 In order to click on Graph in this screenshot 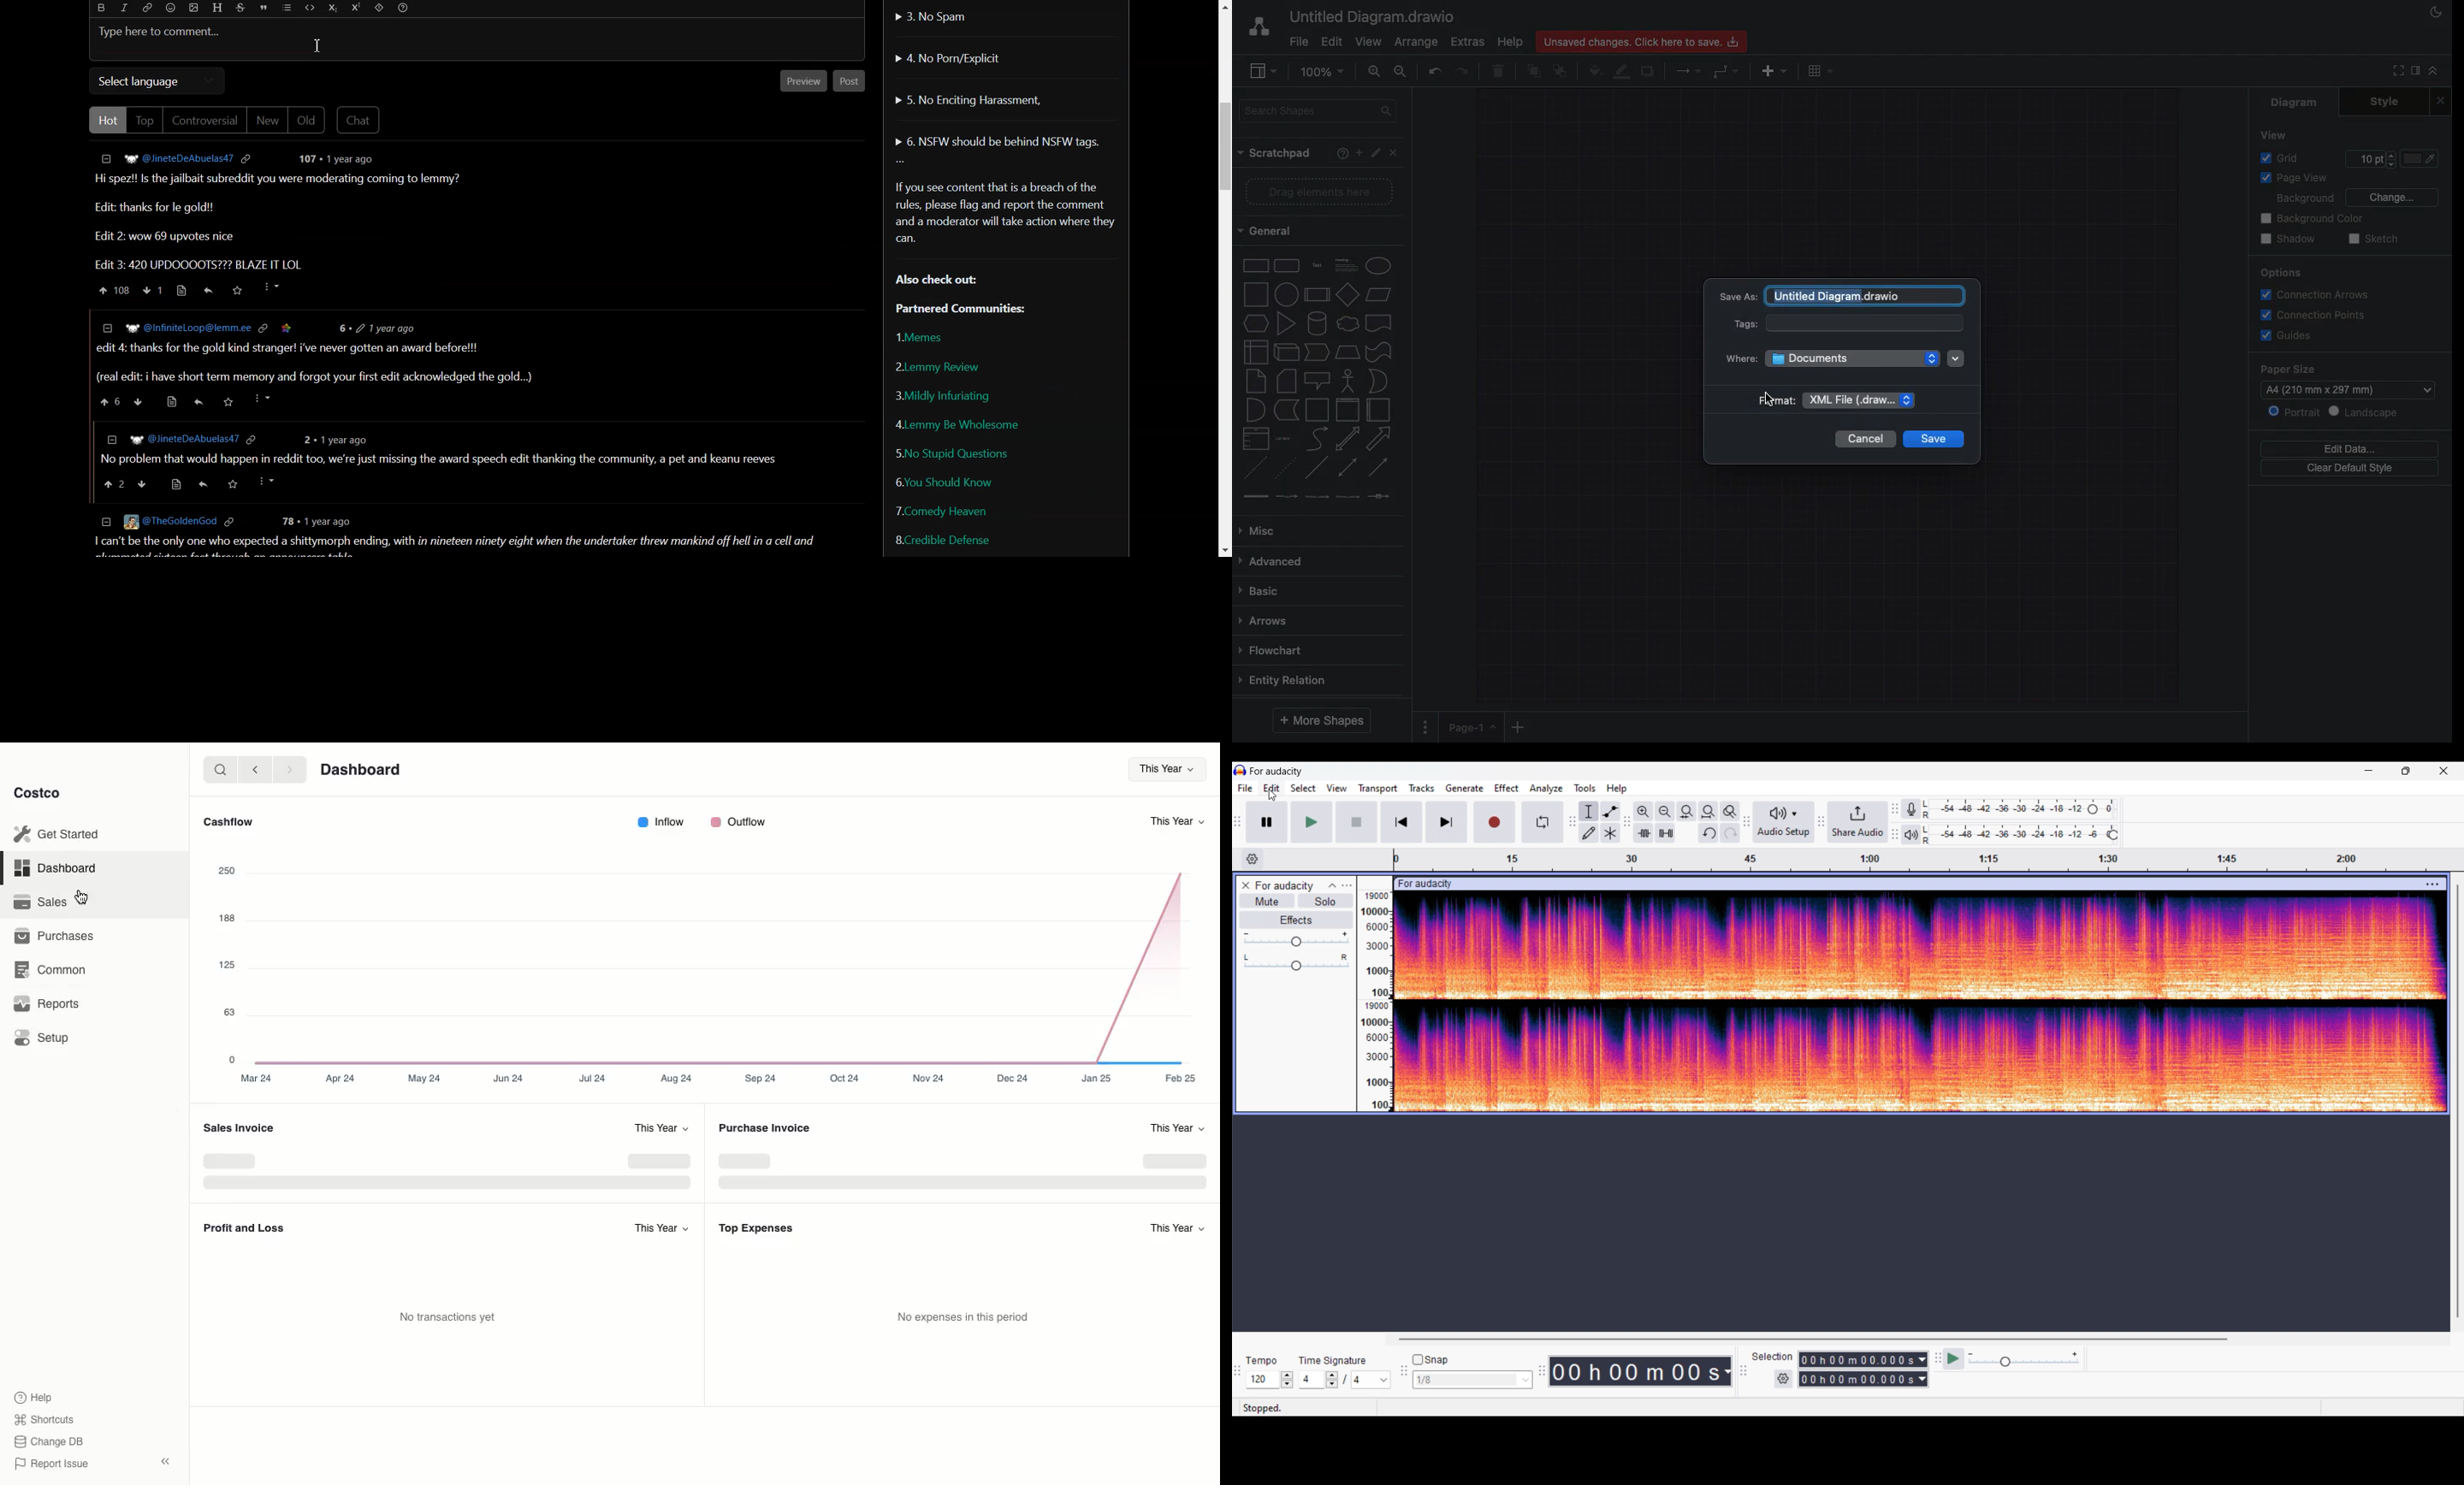, I will do `click(721, 958)`.